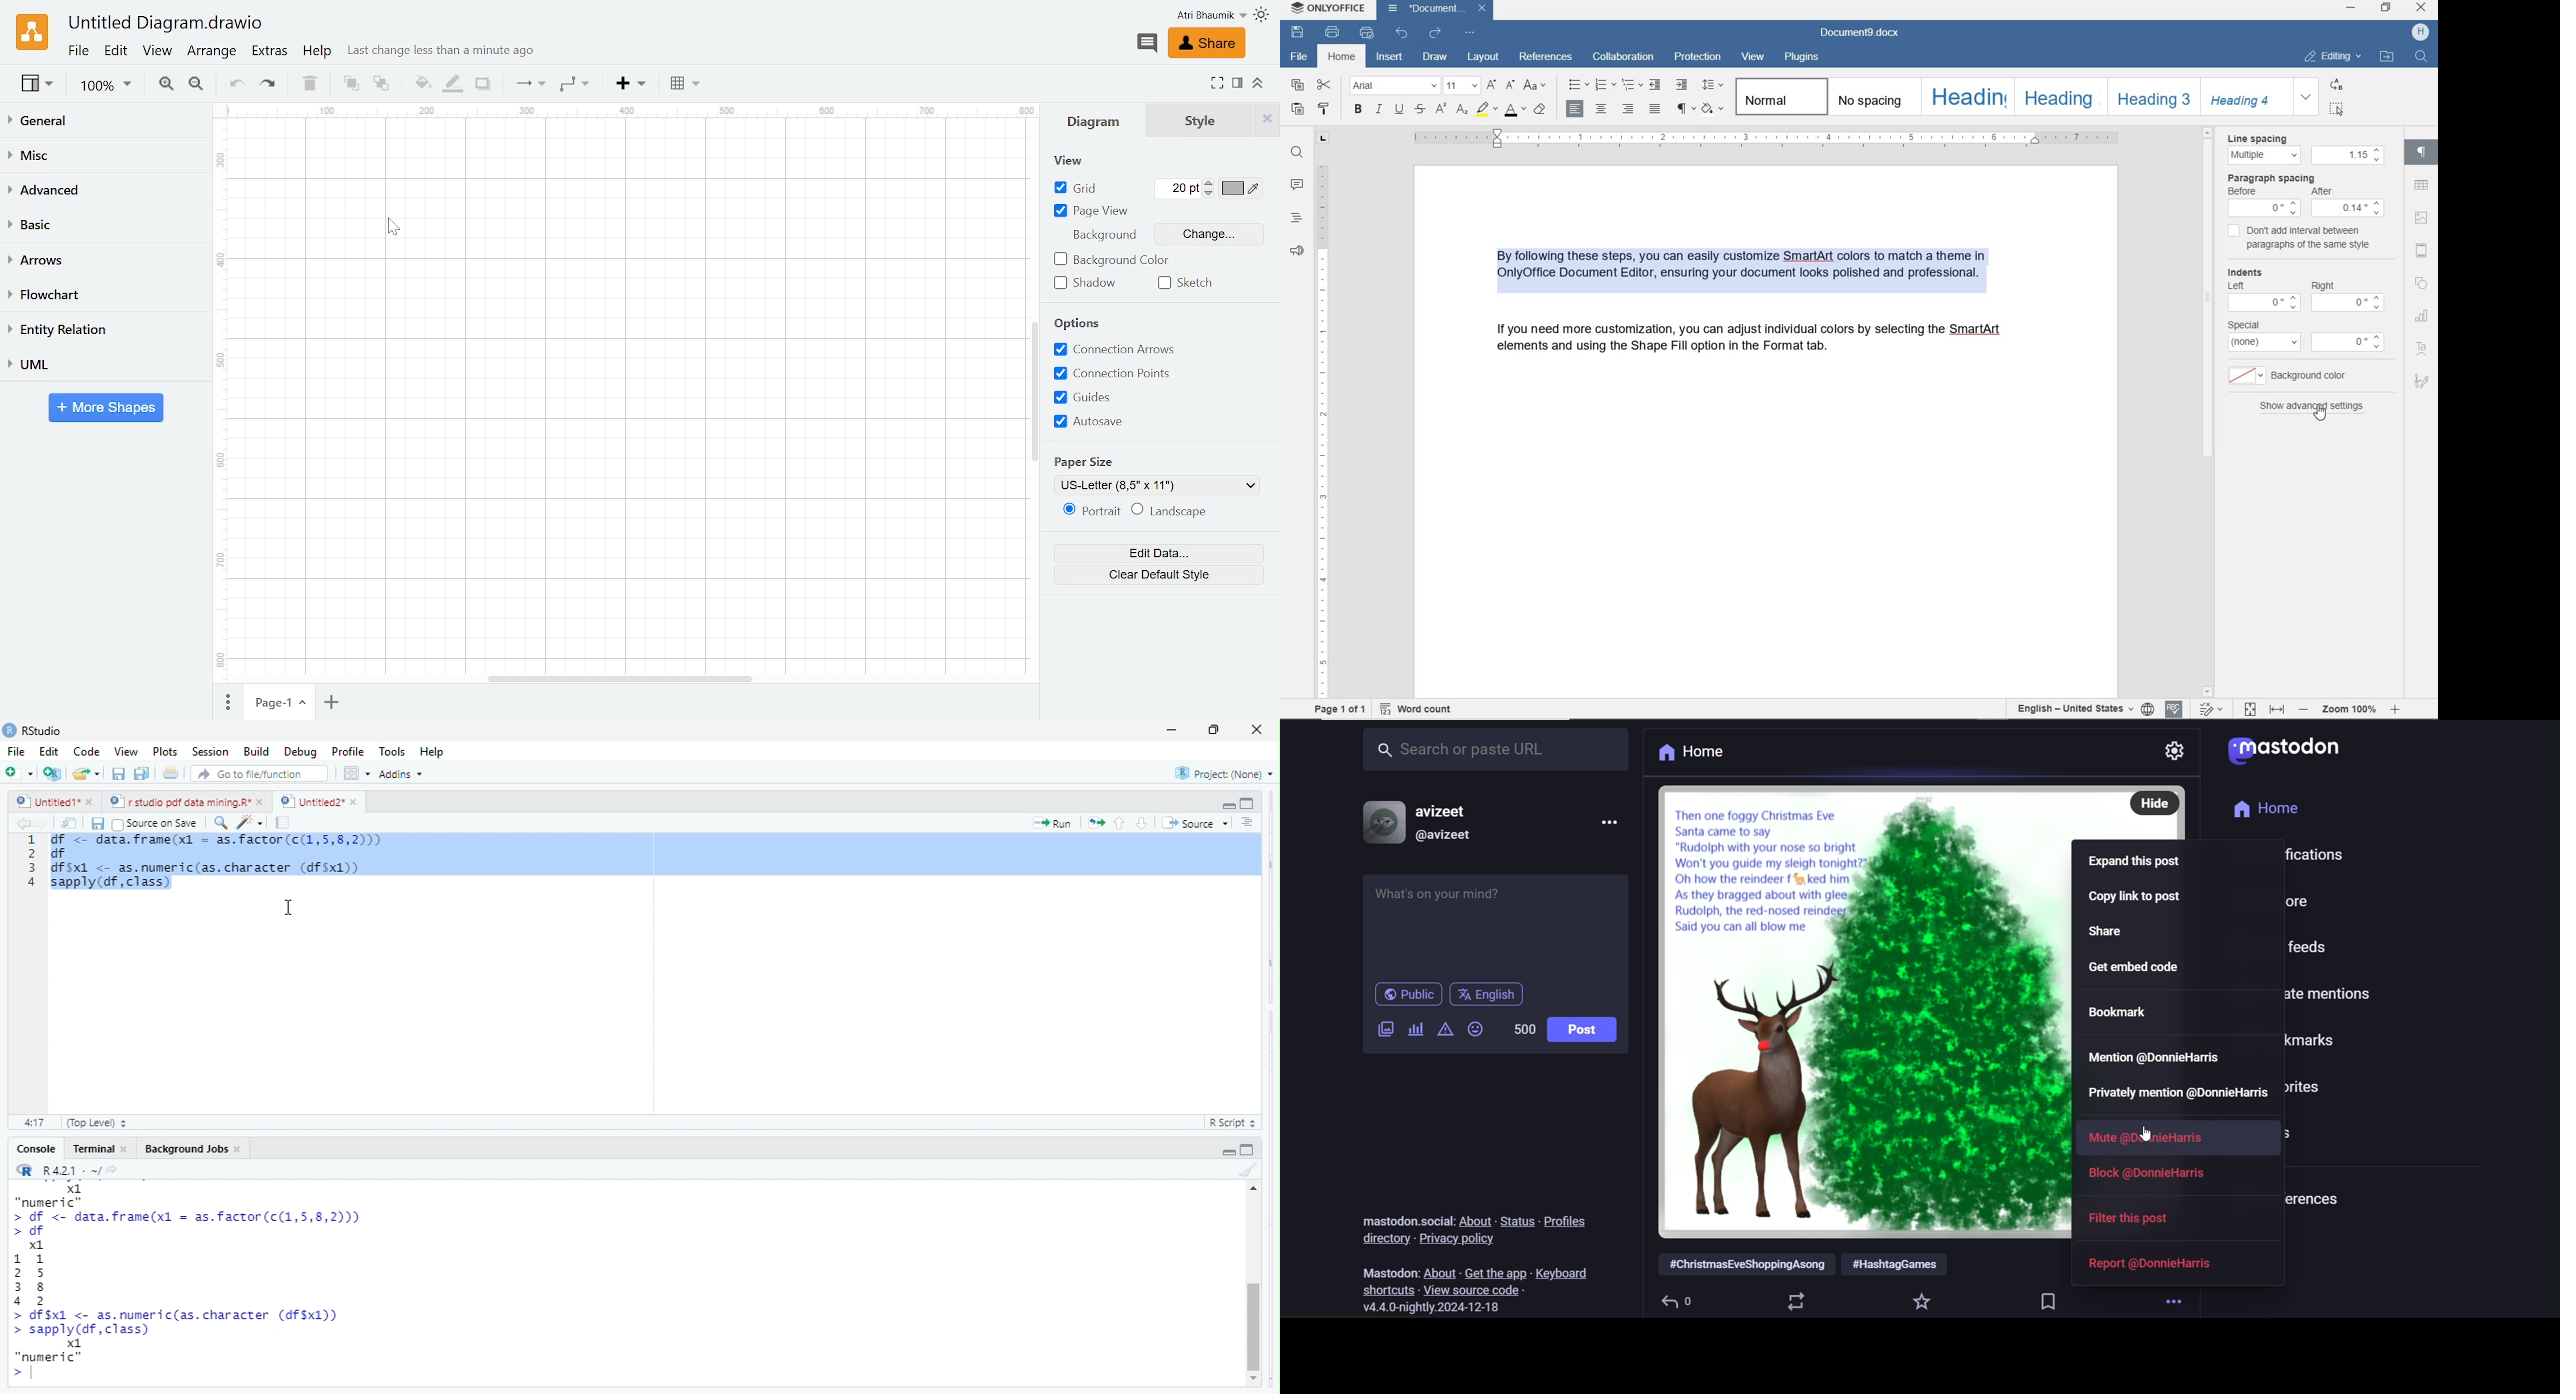 The image size is (2576, 1400). Describe the element at coordinates (1476, 1292) in the screenshot. I see `source code` at that location.